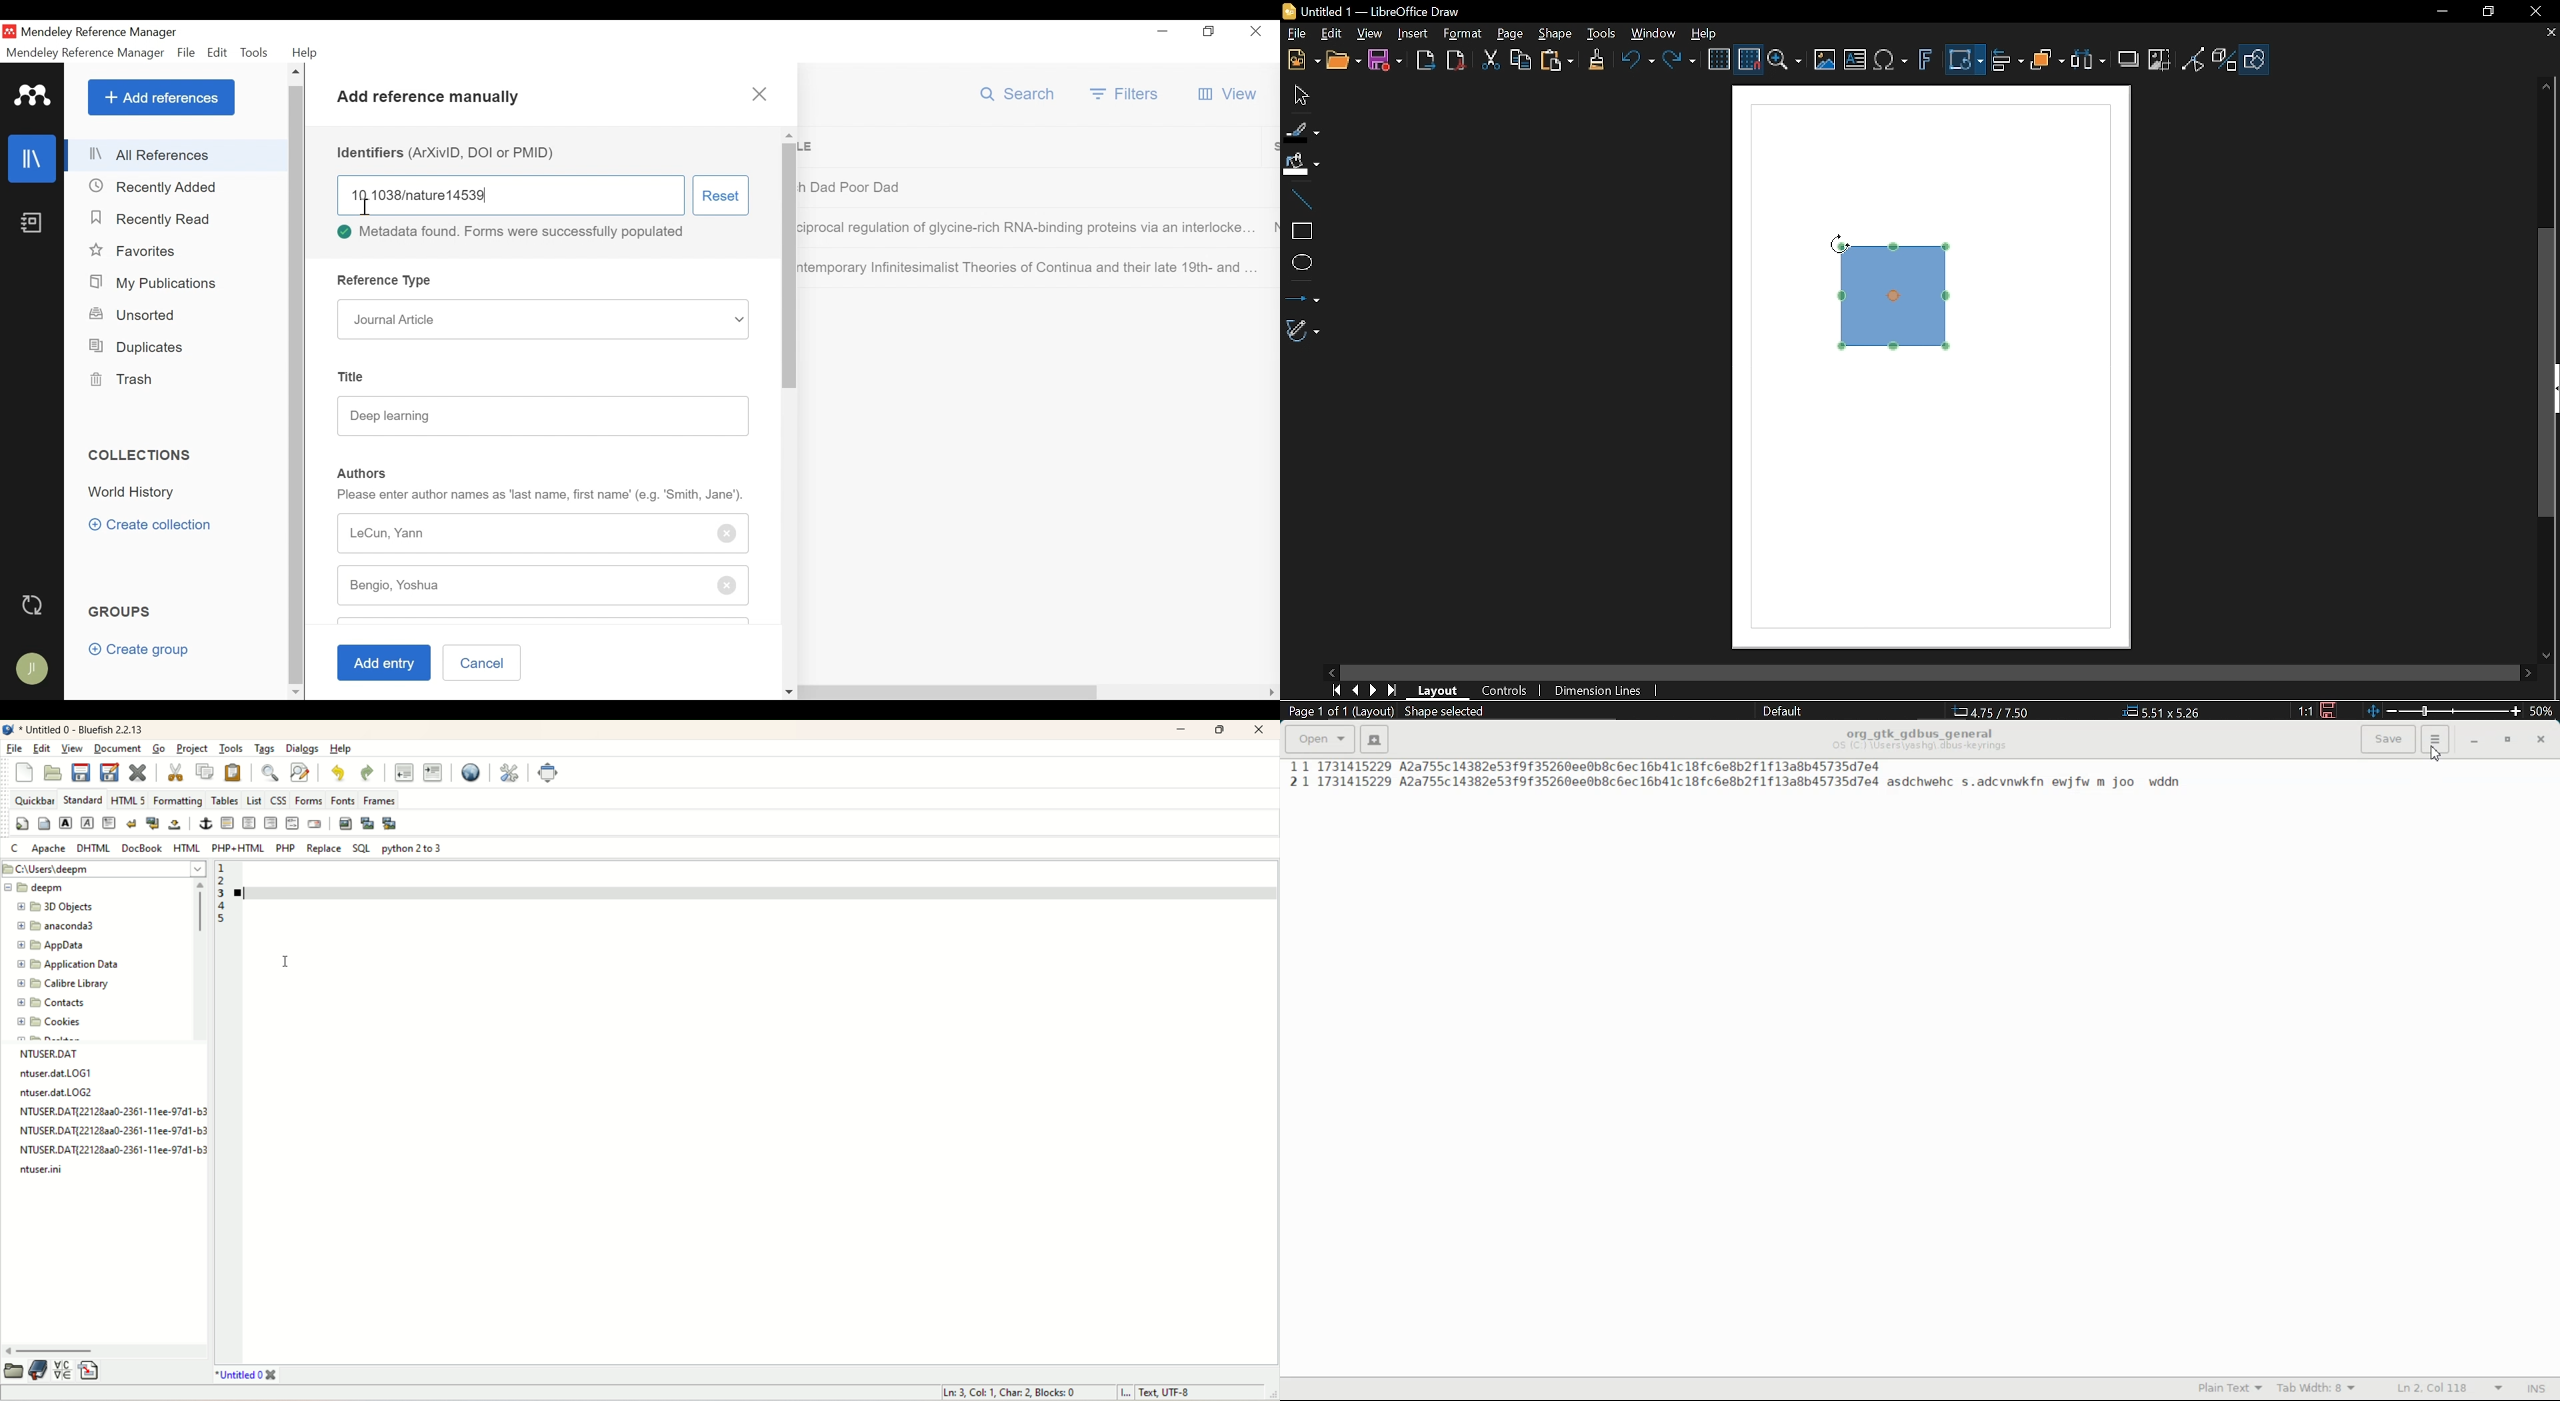 The image size is (2576, 1428). Describe the element at coordinates (137, 494) in the screenshot. I see `Collection` at that location.